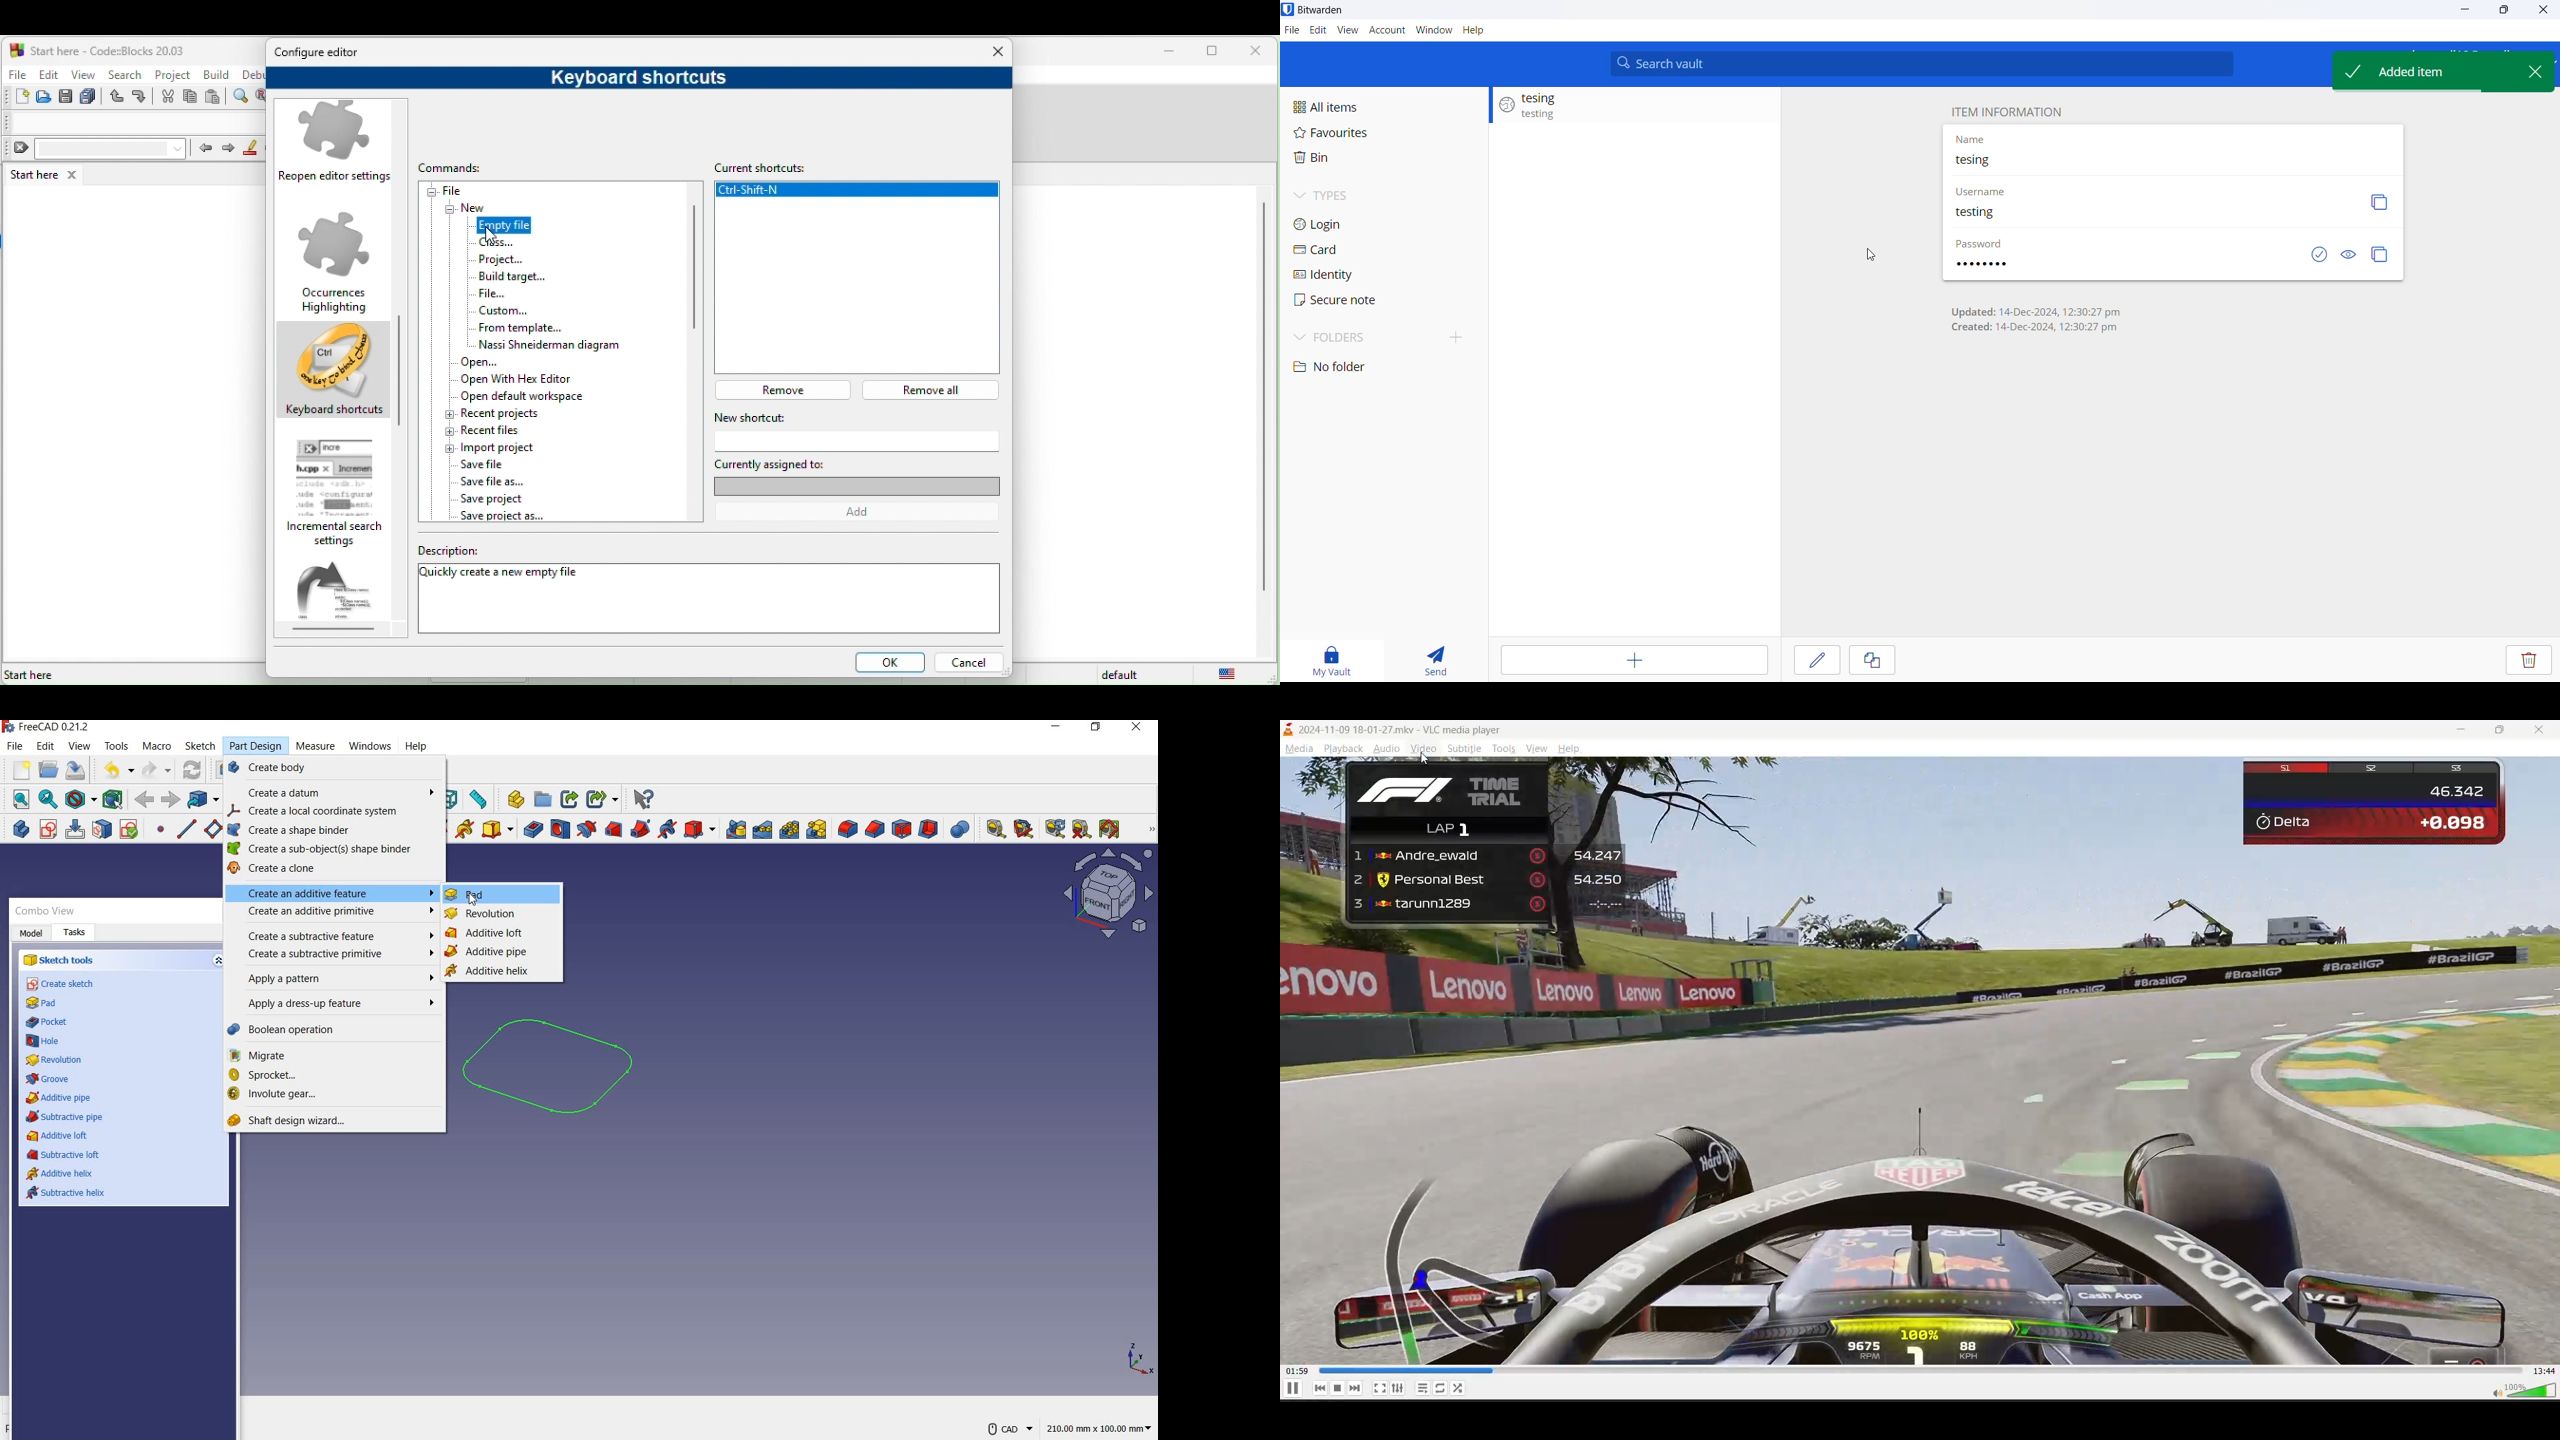  What do you see at coordinates (1326, 10) in the screenshot?
I see `Bitwarden` at bounding box center [1326, 10].